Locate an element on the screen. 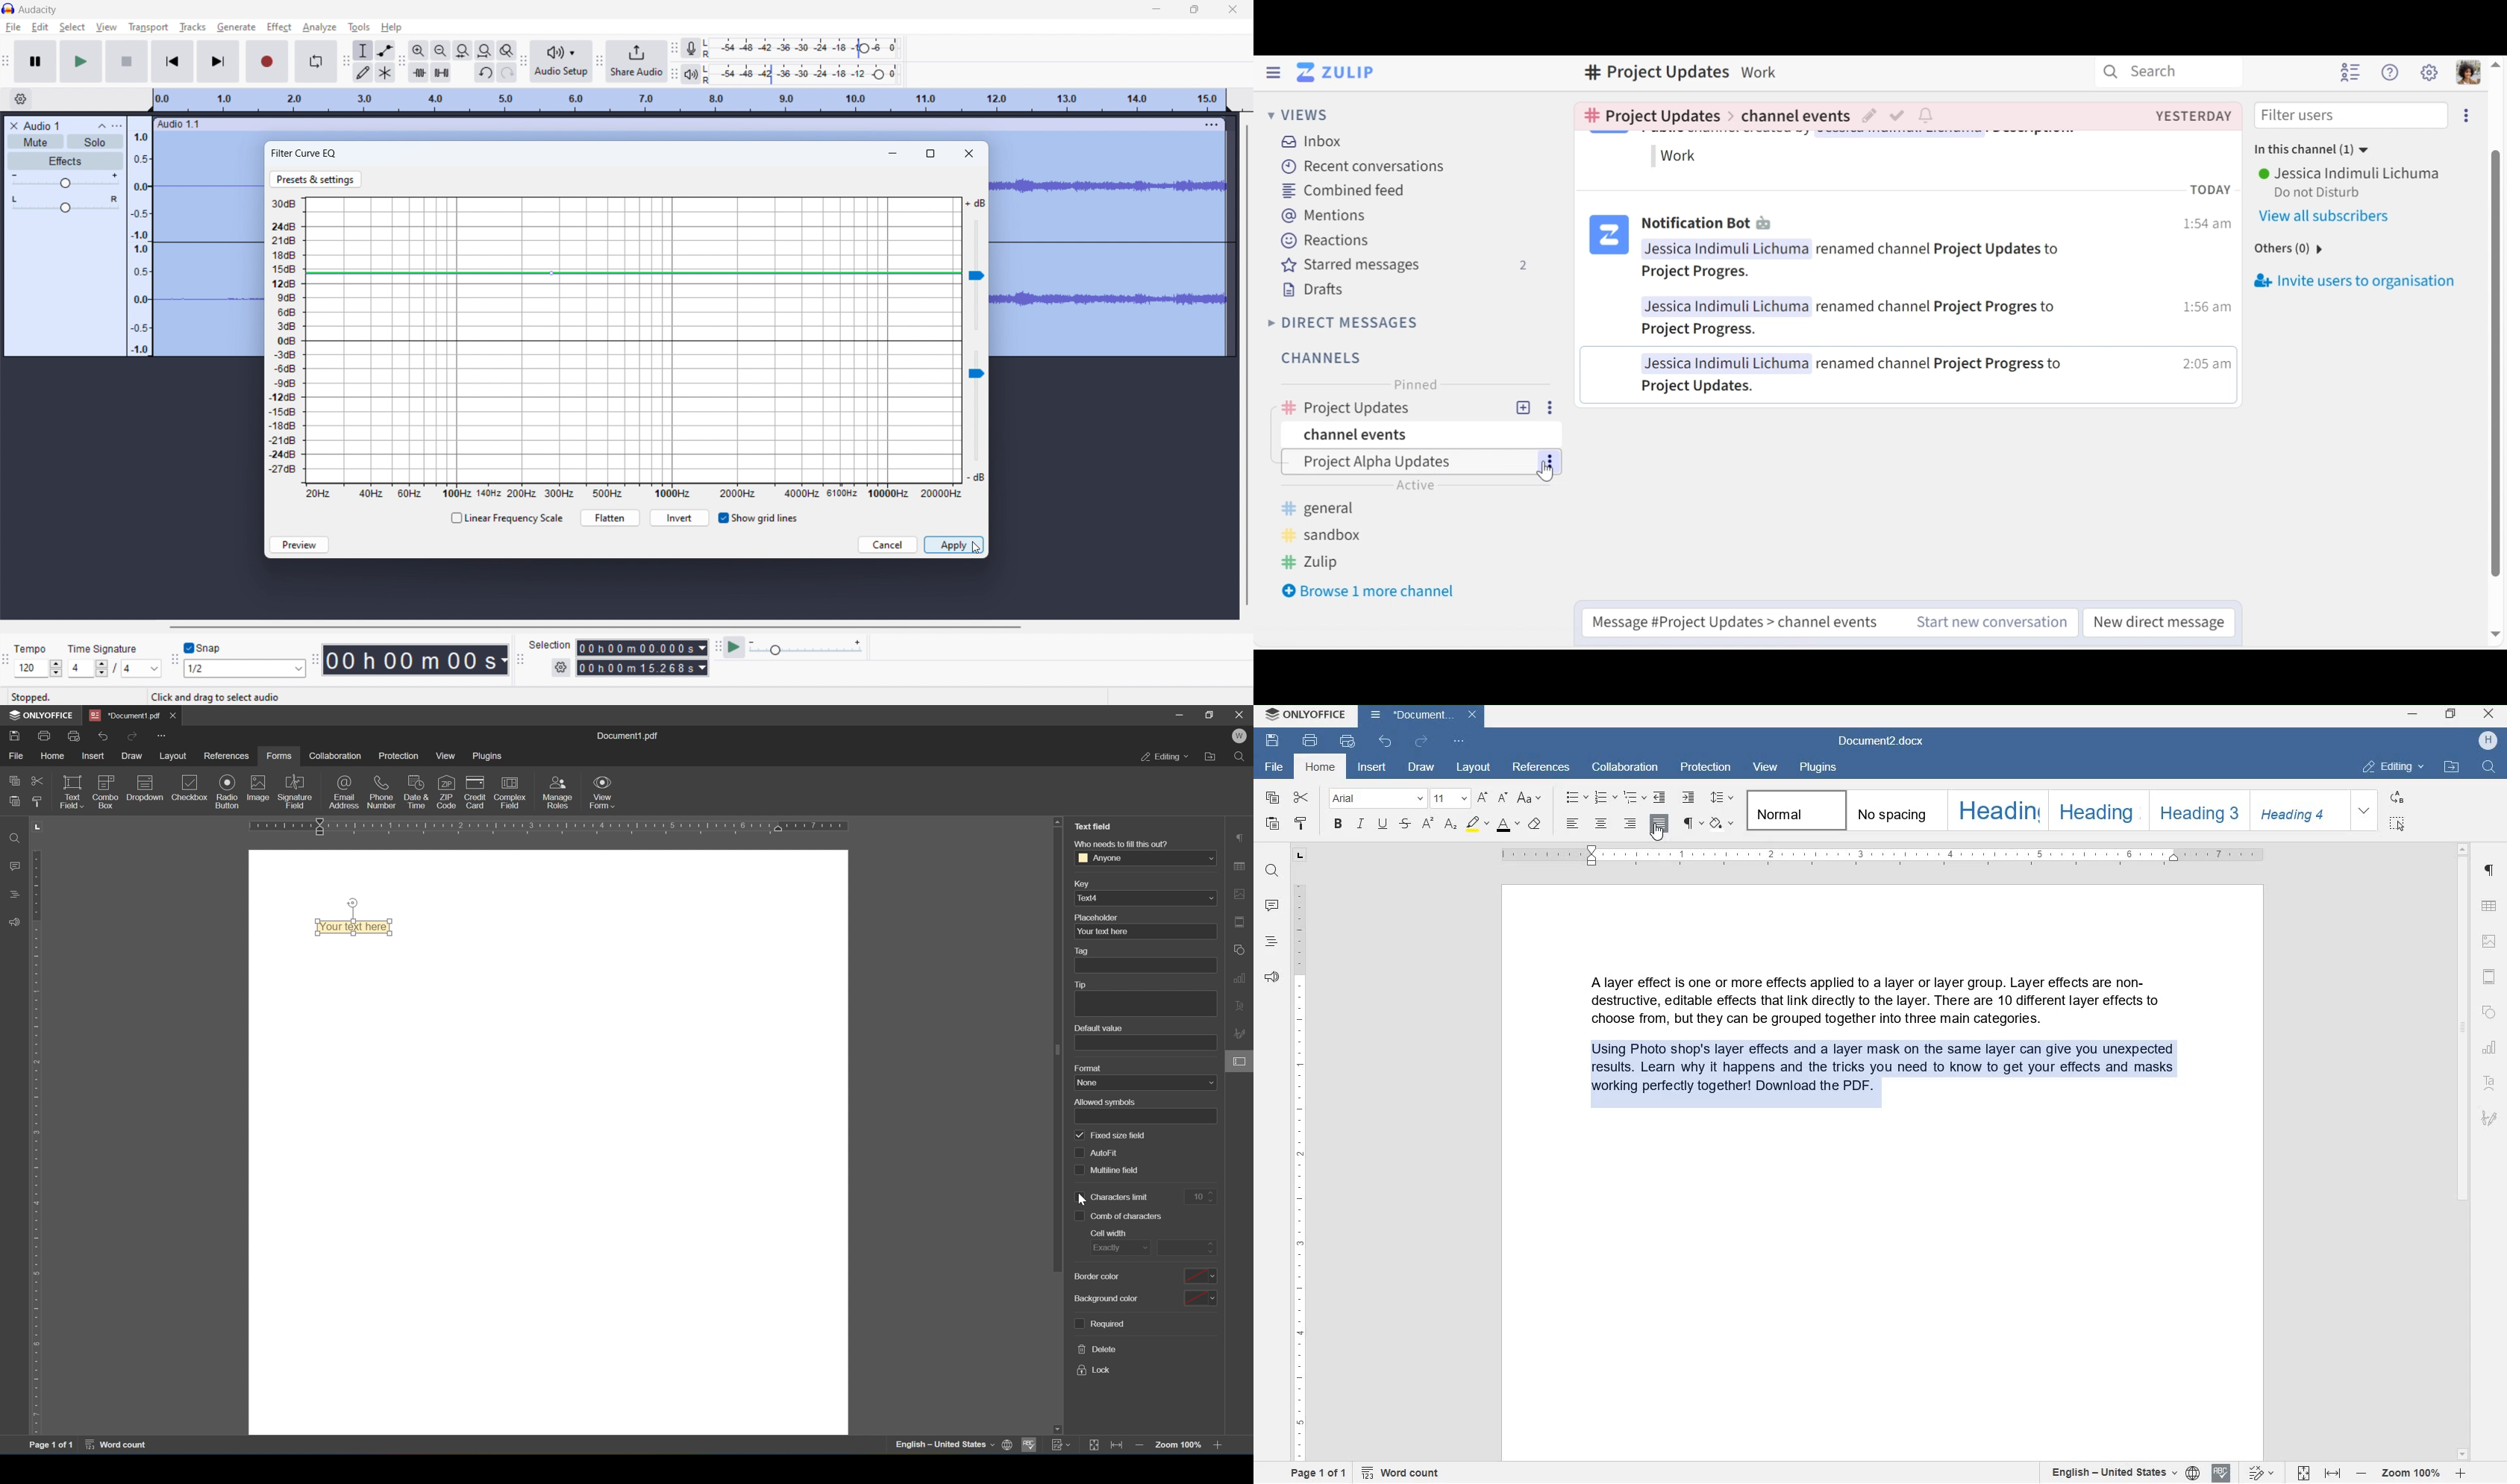 Image resolution: width=2520 pixels, height=1484 pixels. complex field is located at coordinates (510, 796).